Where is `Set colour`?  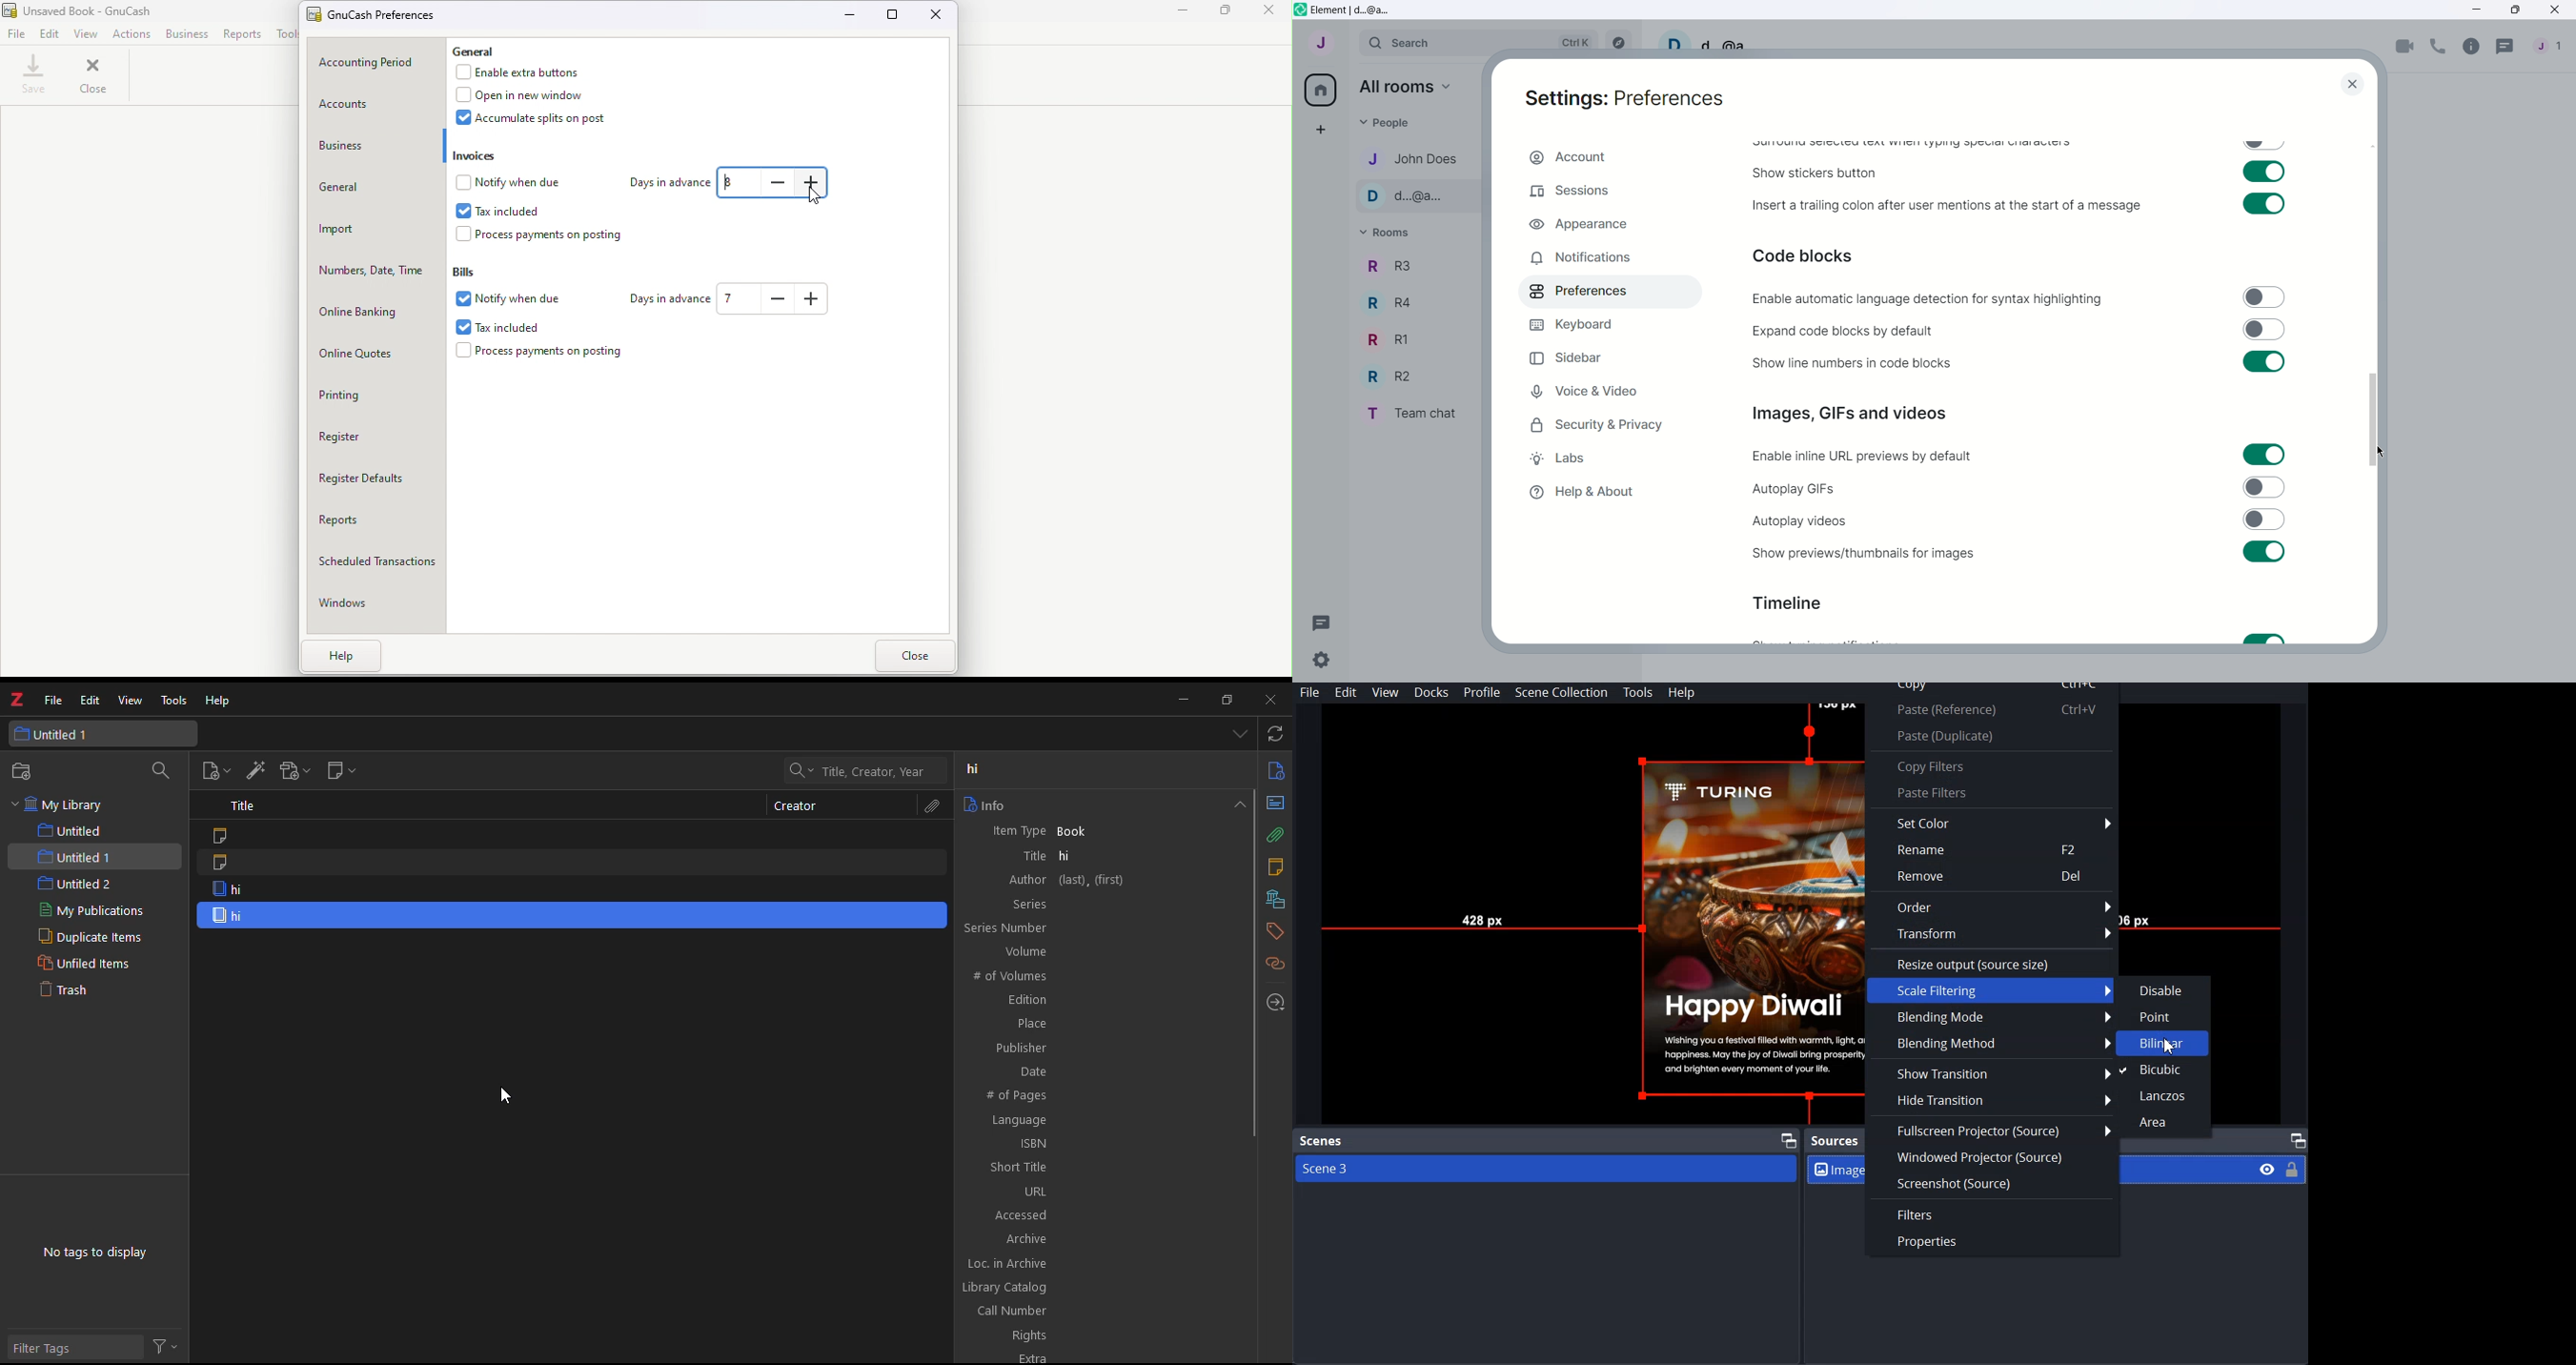
Set colour is located at coordinates (1993, 822).